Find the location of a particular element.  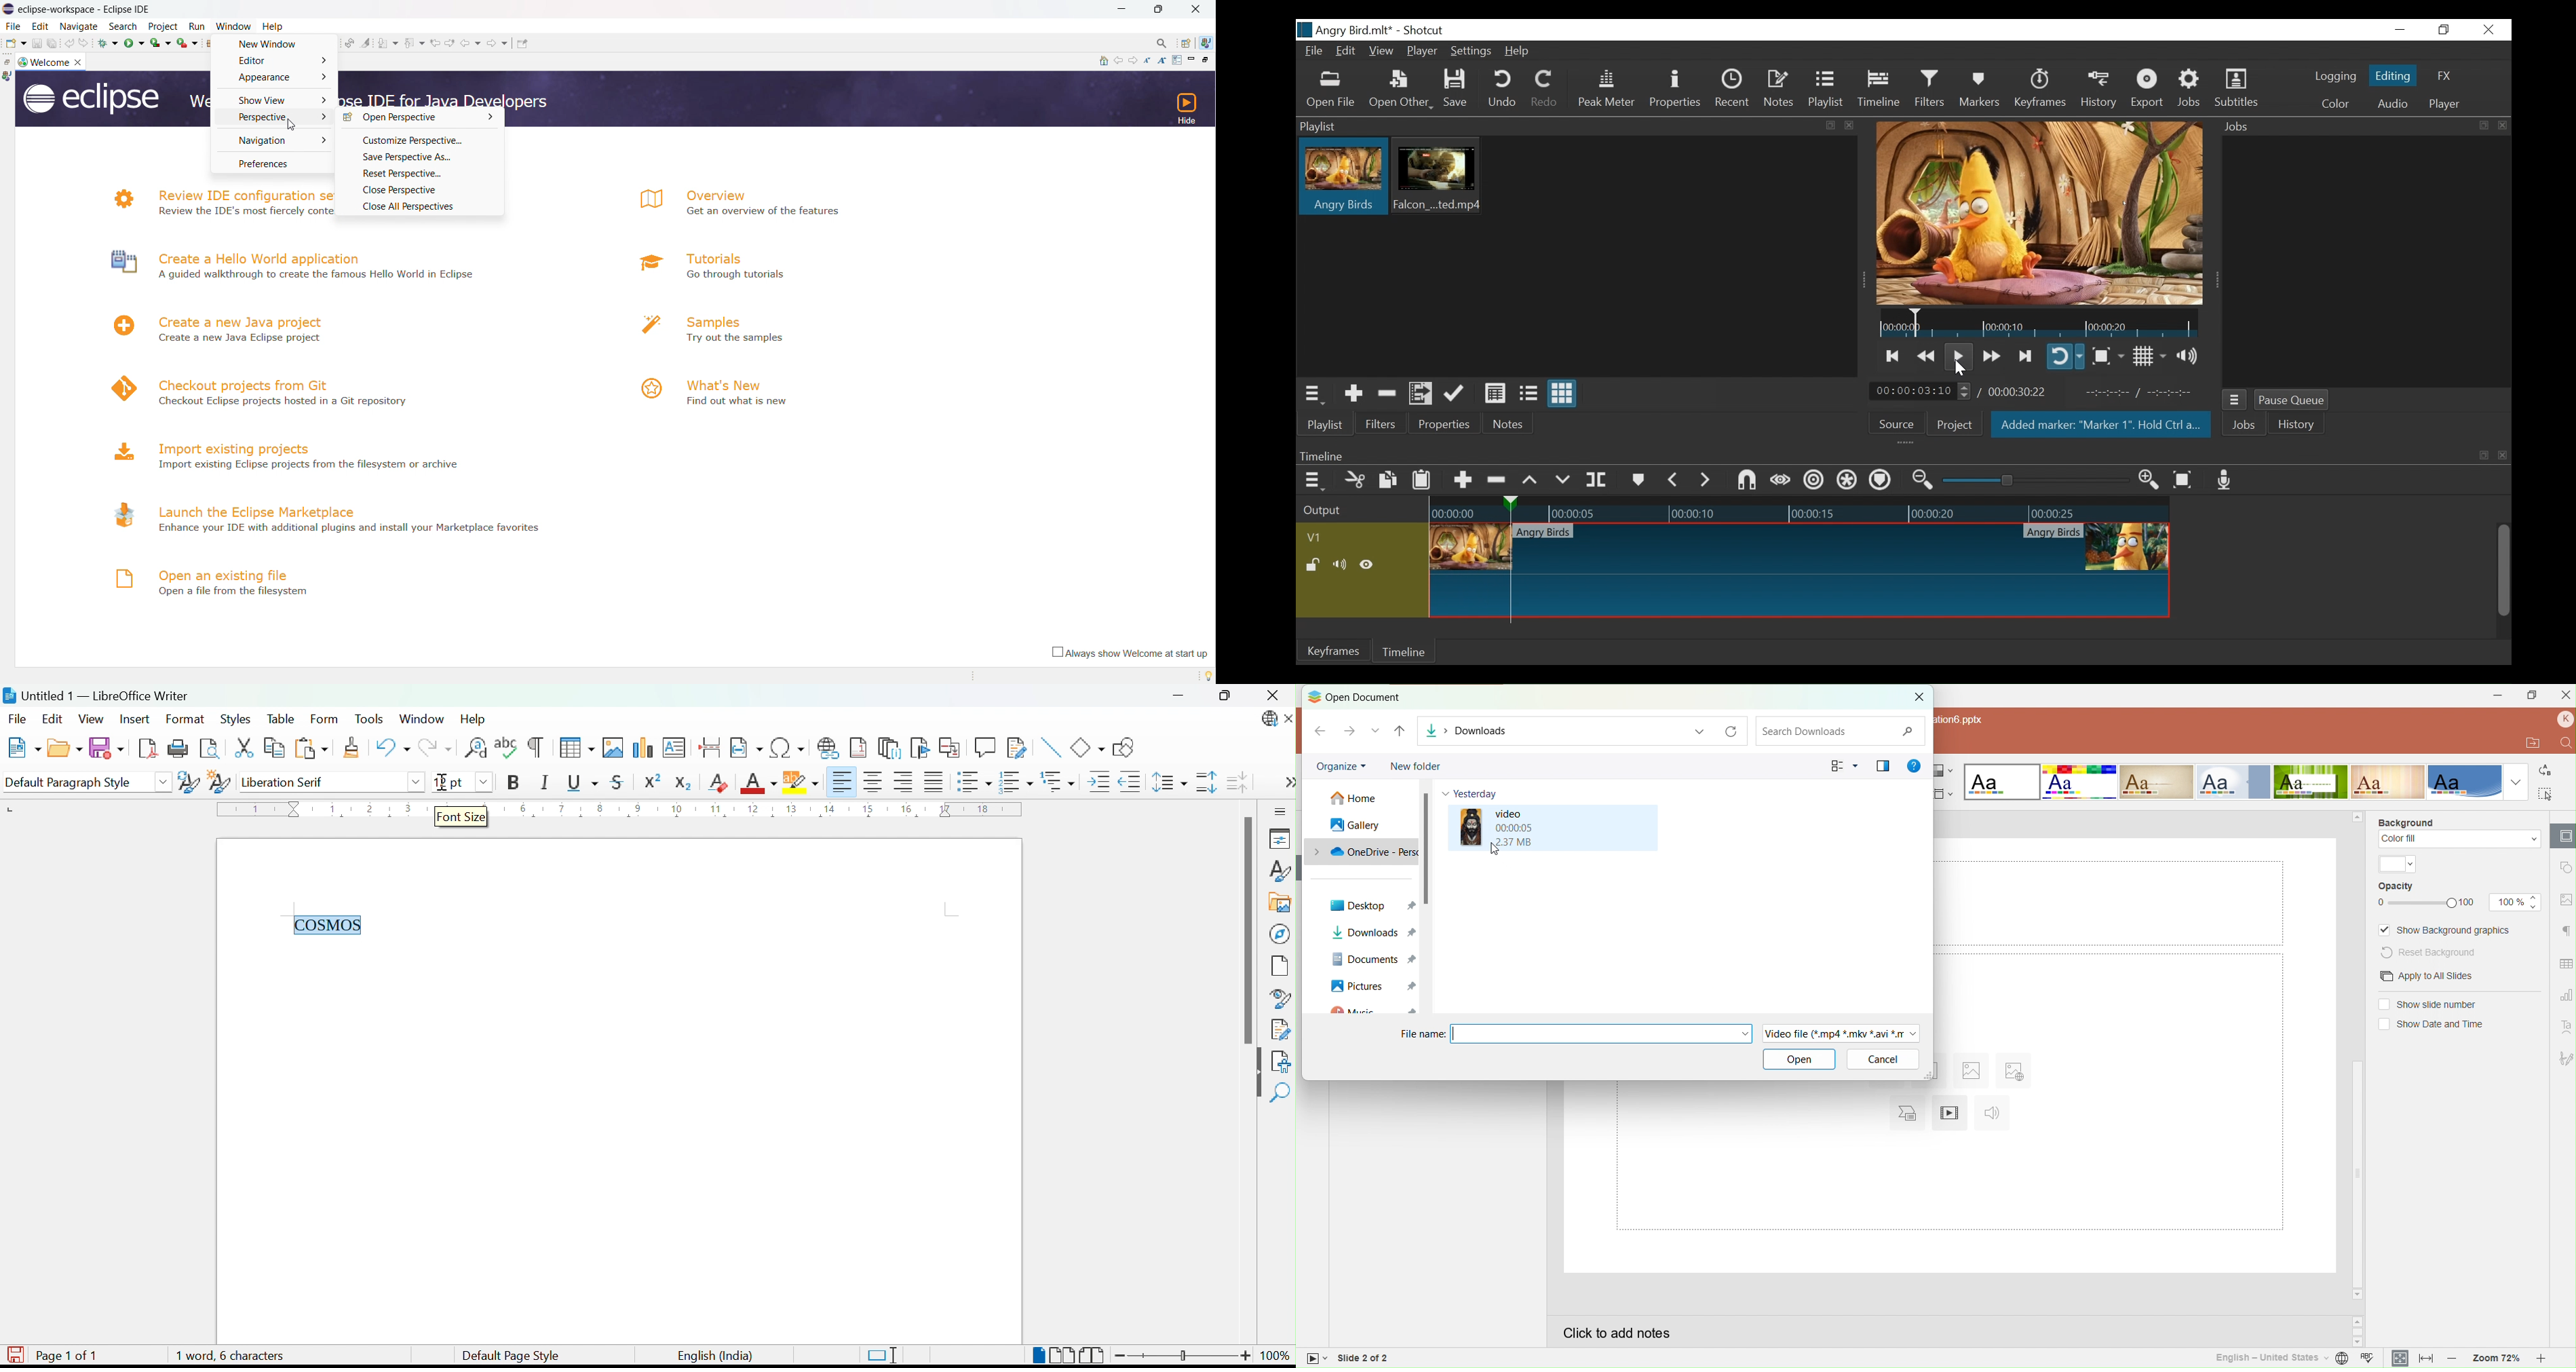

File is located at coordinates (1317, 52).